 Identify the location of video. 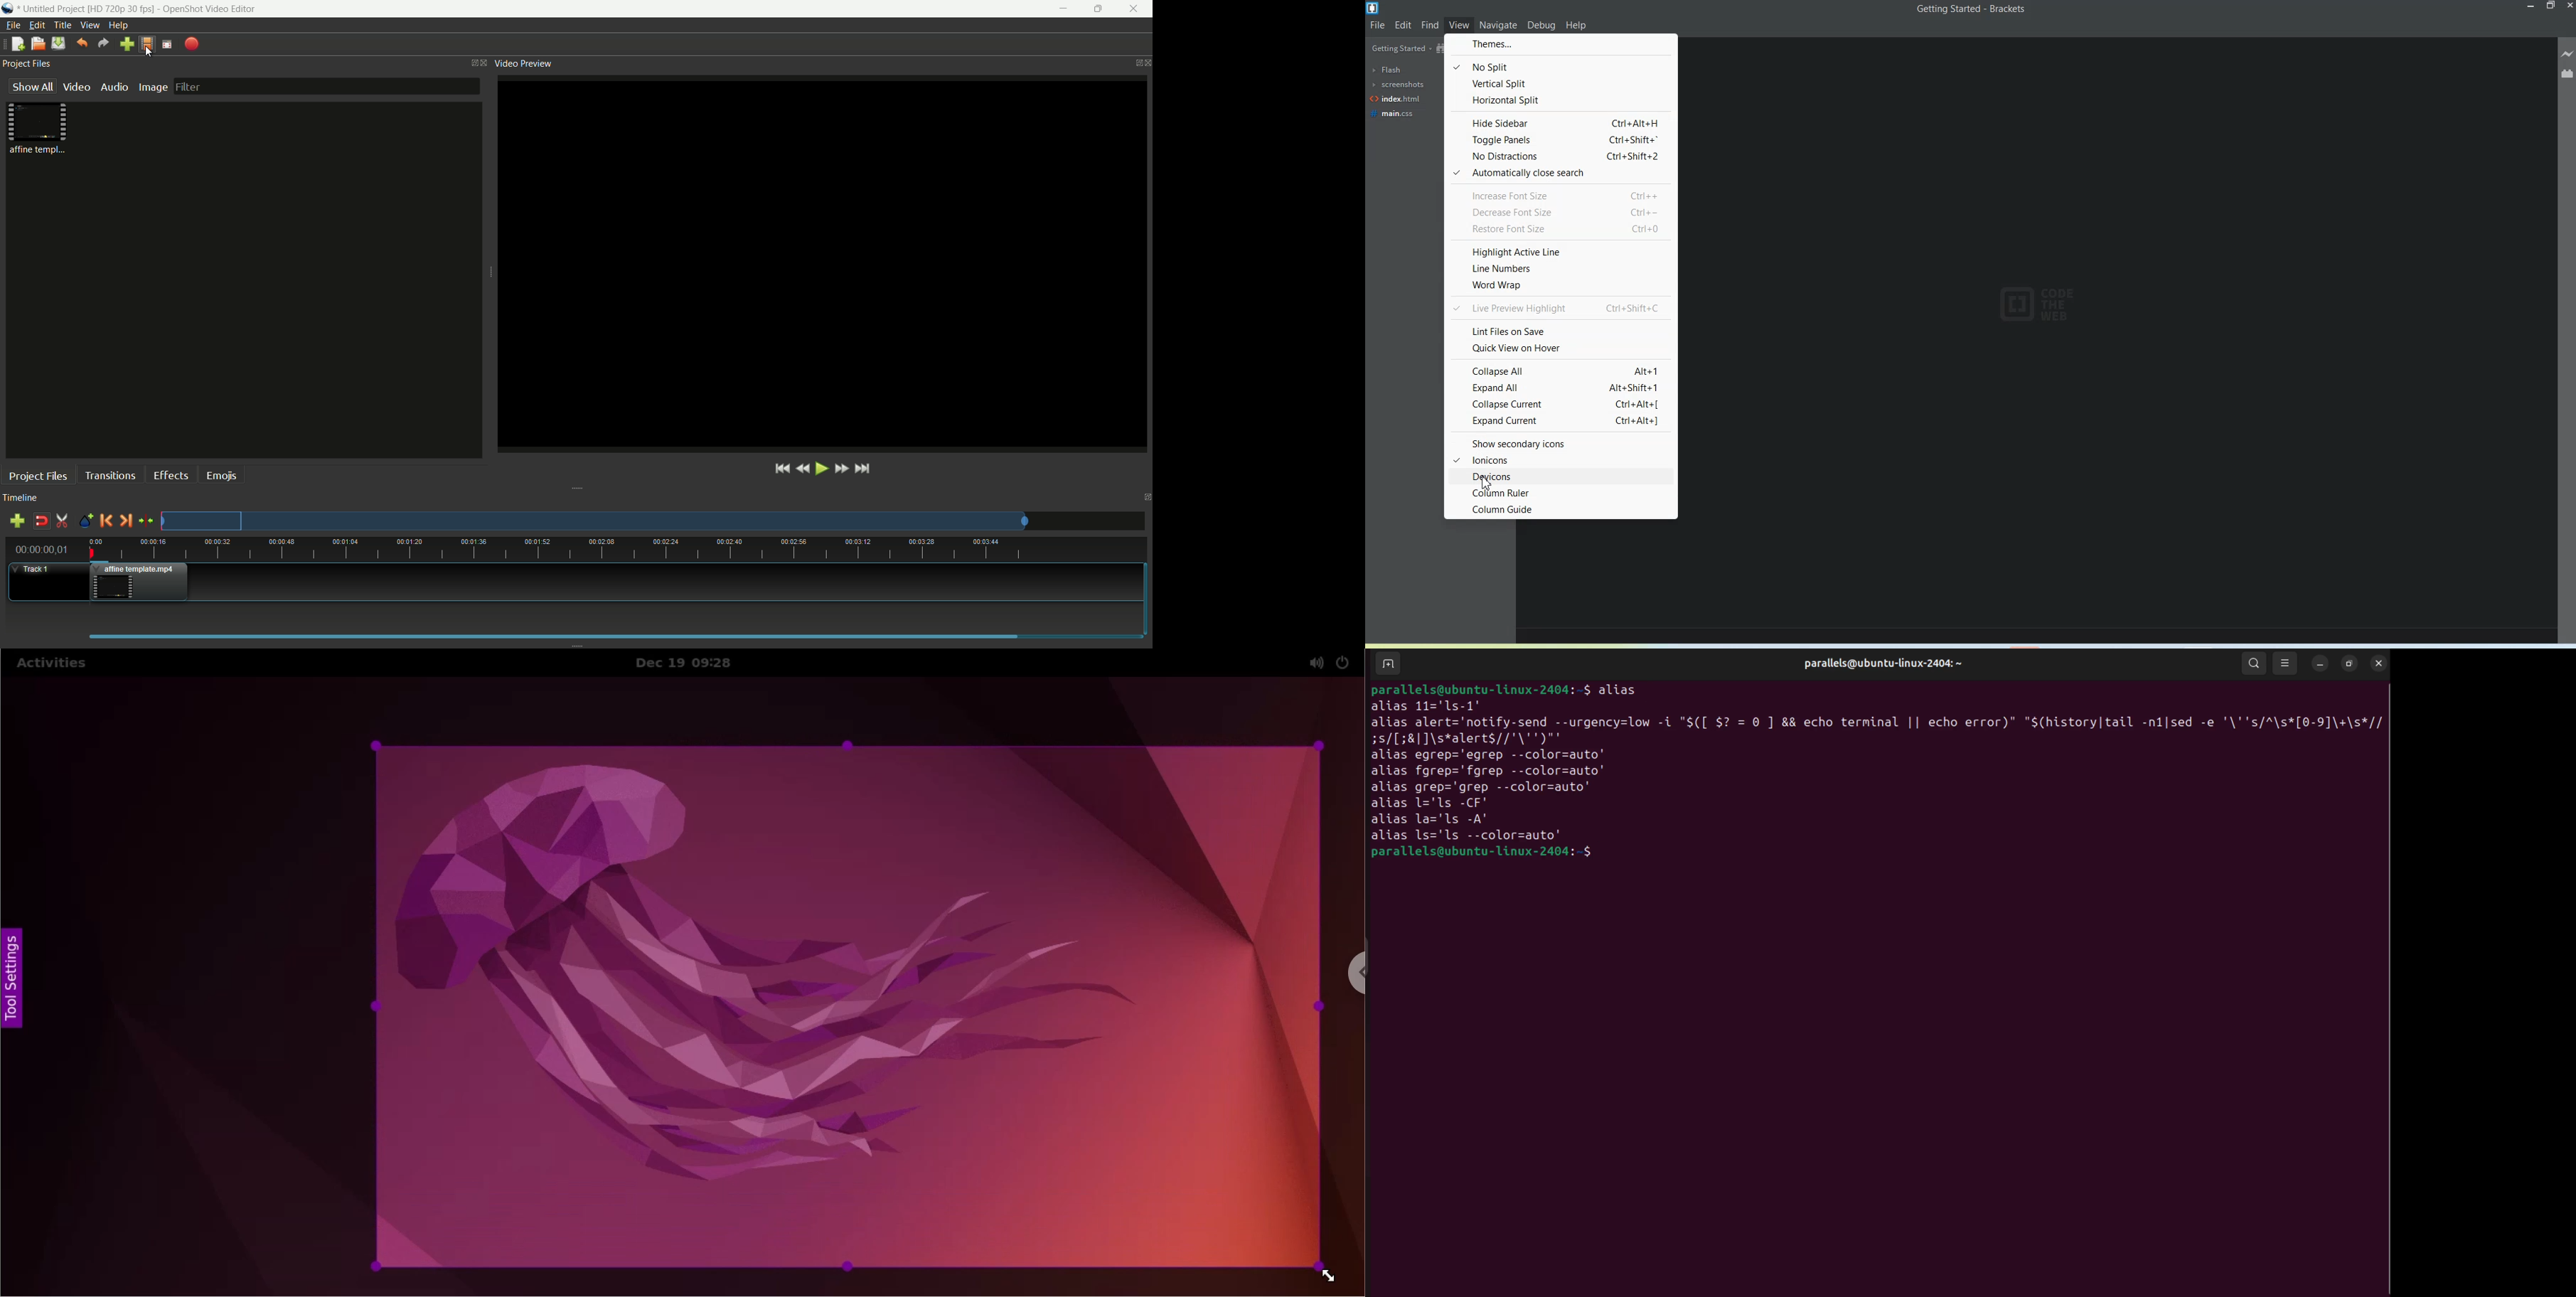
(77, 86).